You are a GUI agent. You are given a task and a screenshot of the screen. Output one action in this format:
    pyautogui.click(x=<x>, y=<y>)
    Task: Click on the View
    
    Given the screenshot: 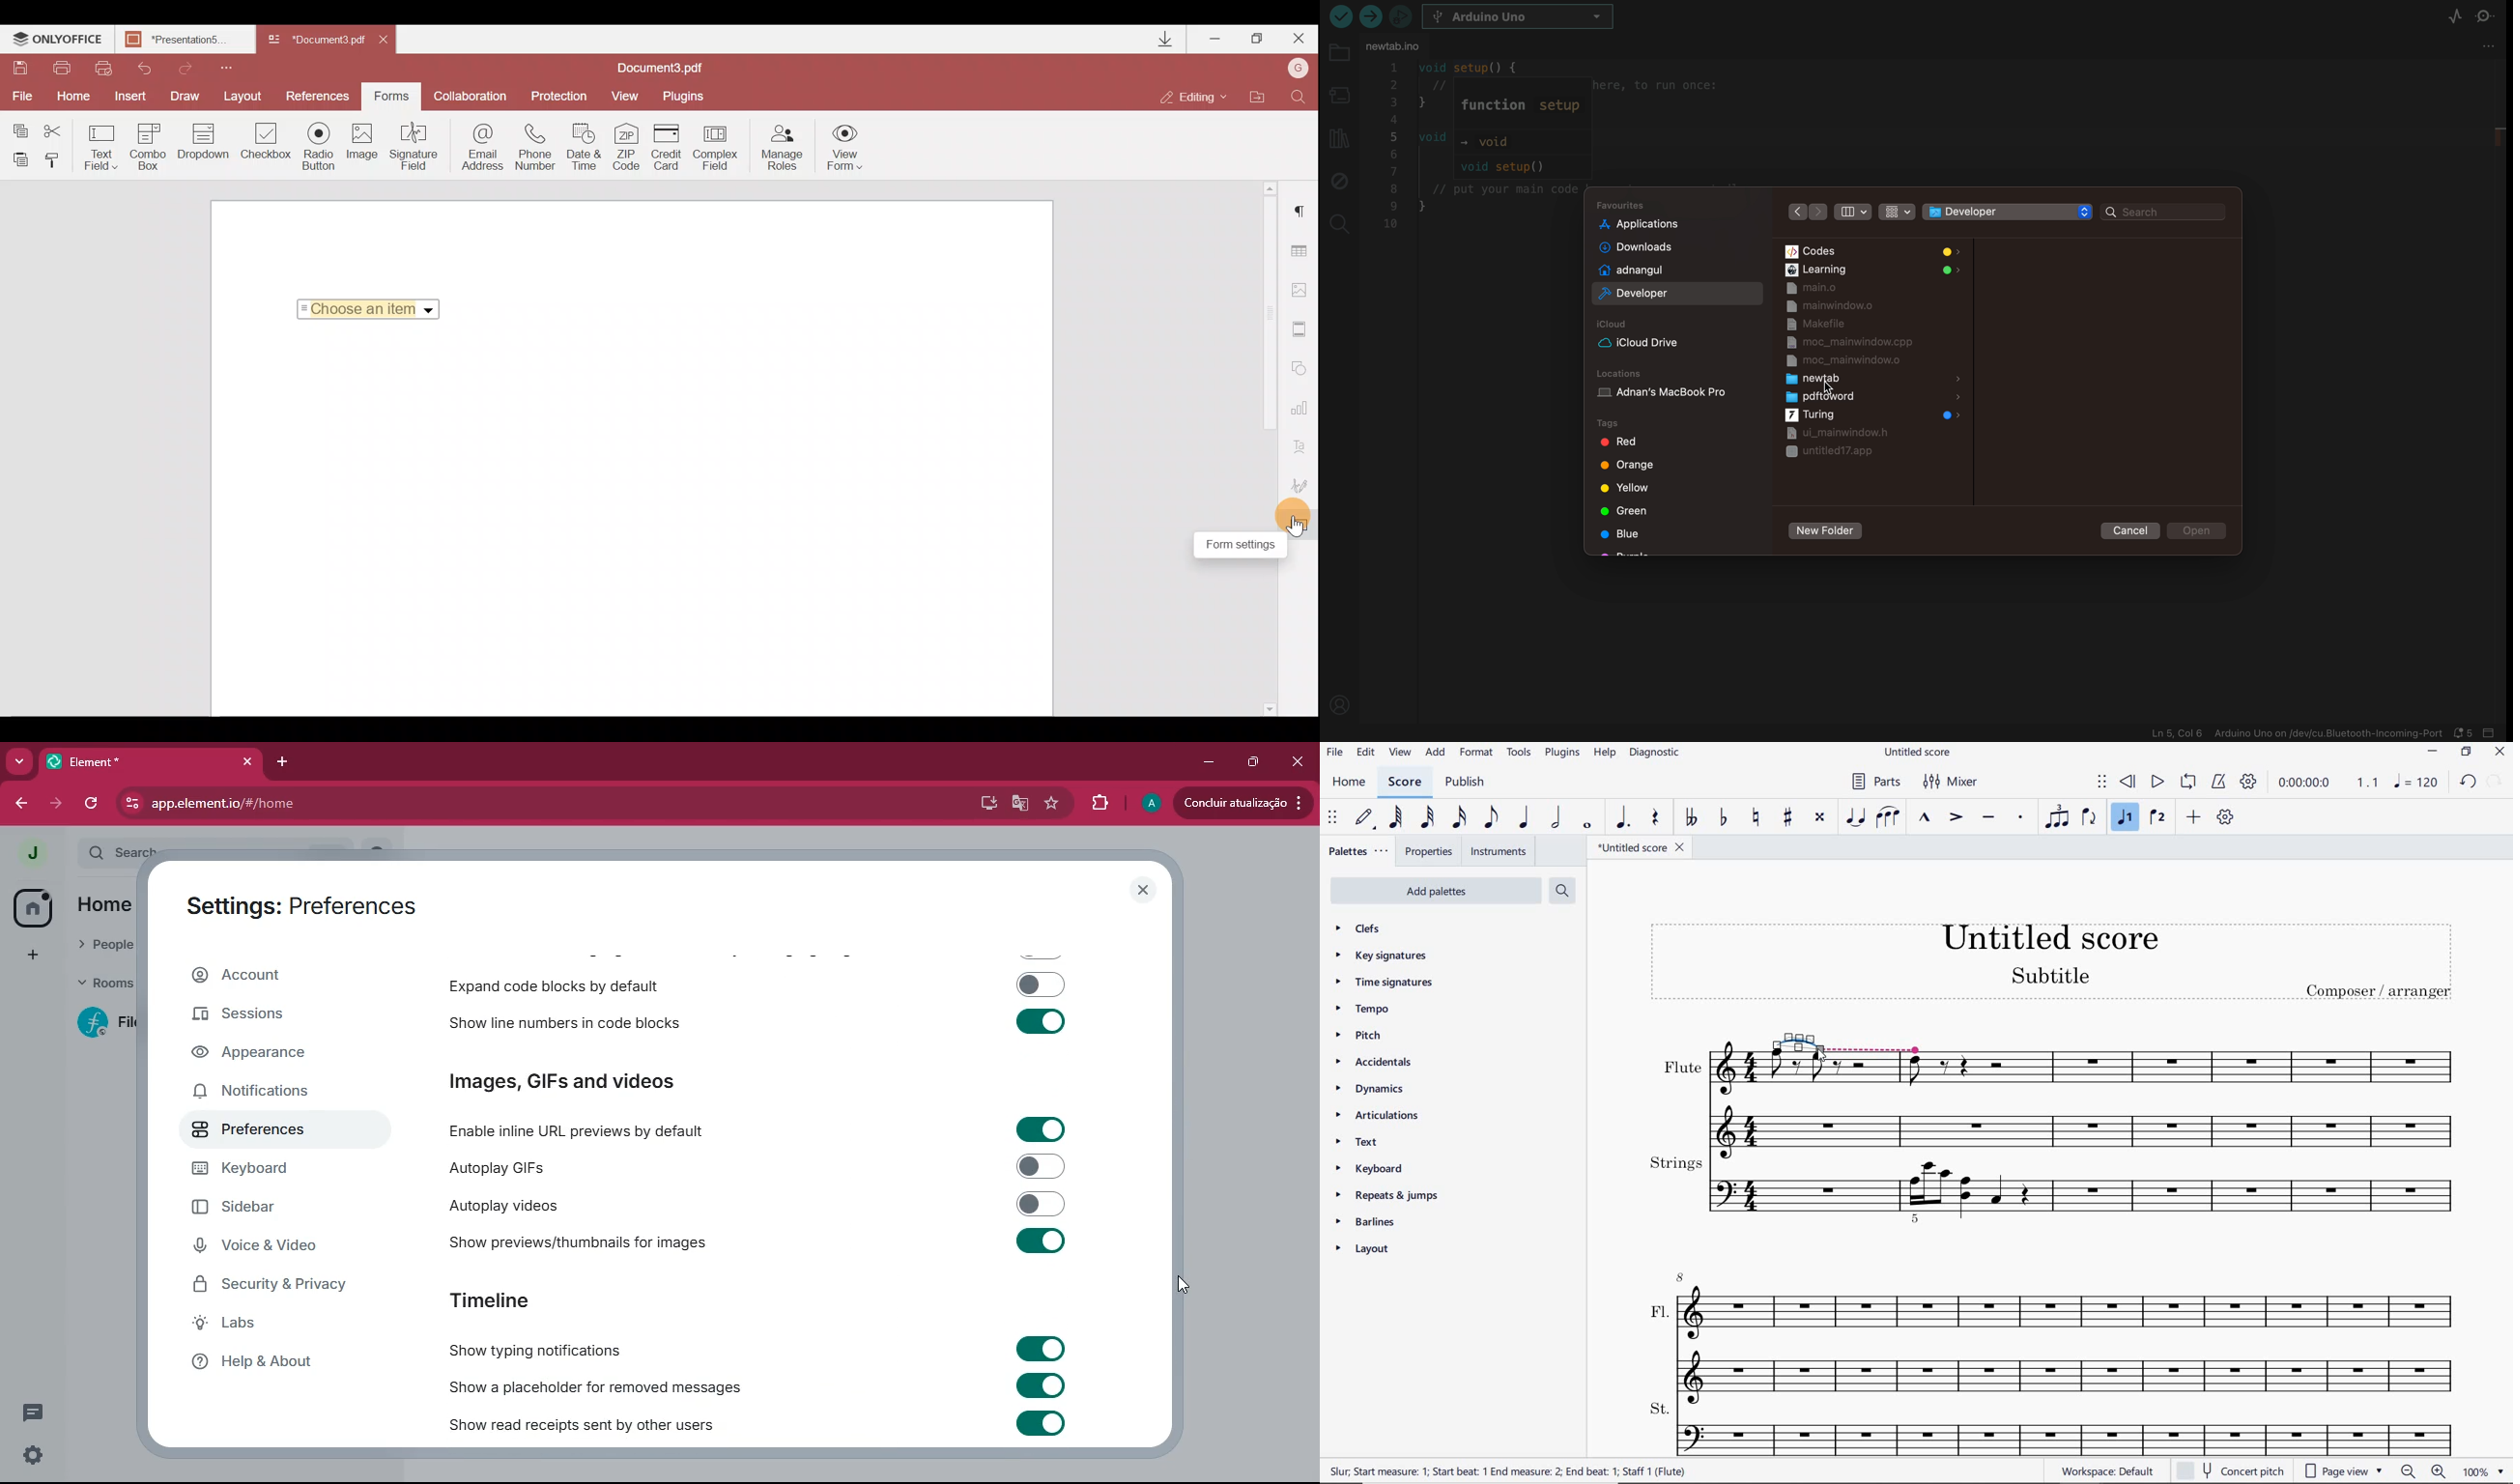 What is the action you would take?
    pyautogui.click(x=625, y=95)
    